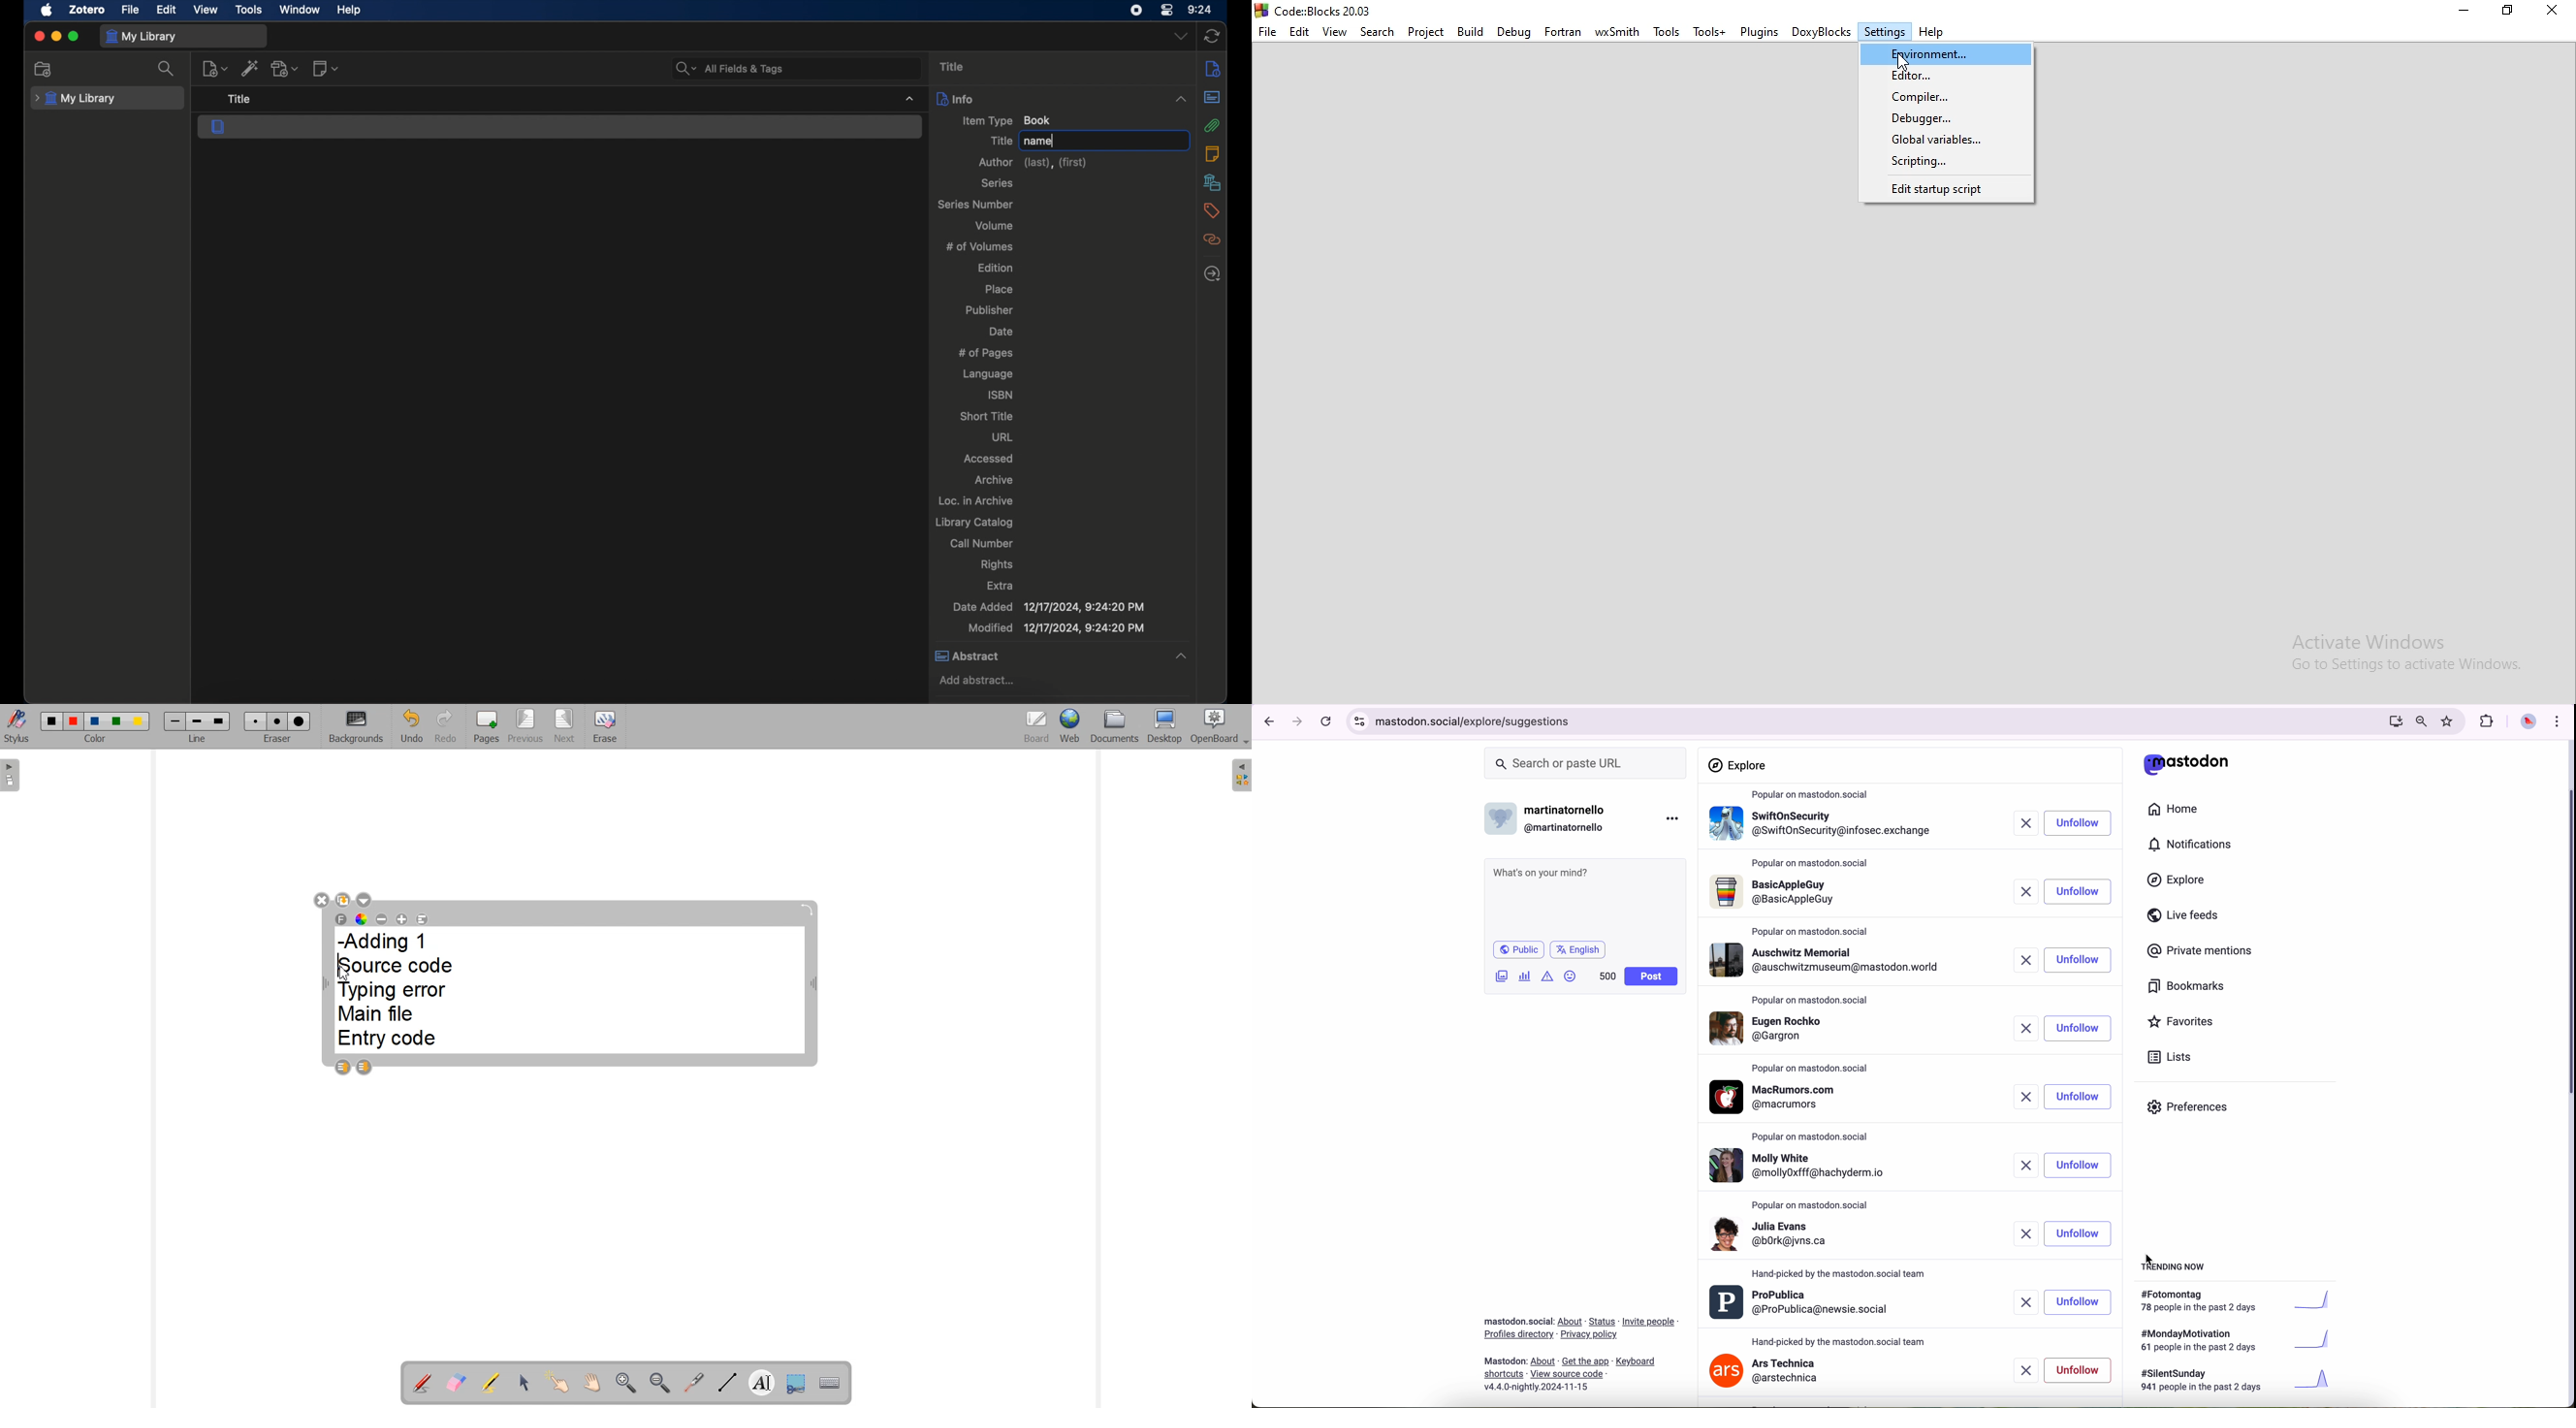 The image size is (2576, 1428). What do you see at coordinates (167, 69) in the screenshot?
I see `search` at bounding box center [167, 69].